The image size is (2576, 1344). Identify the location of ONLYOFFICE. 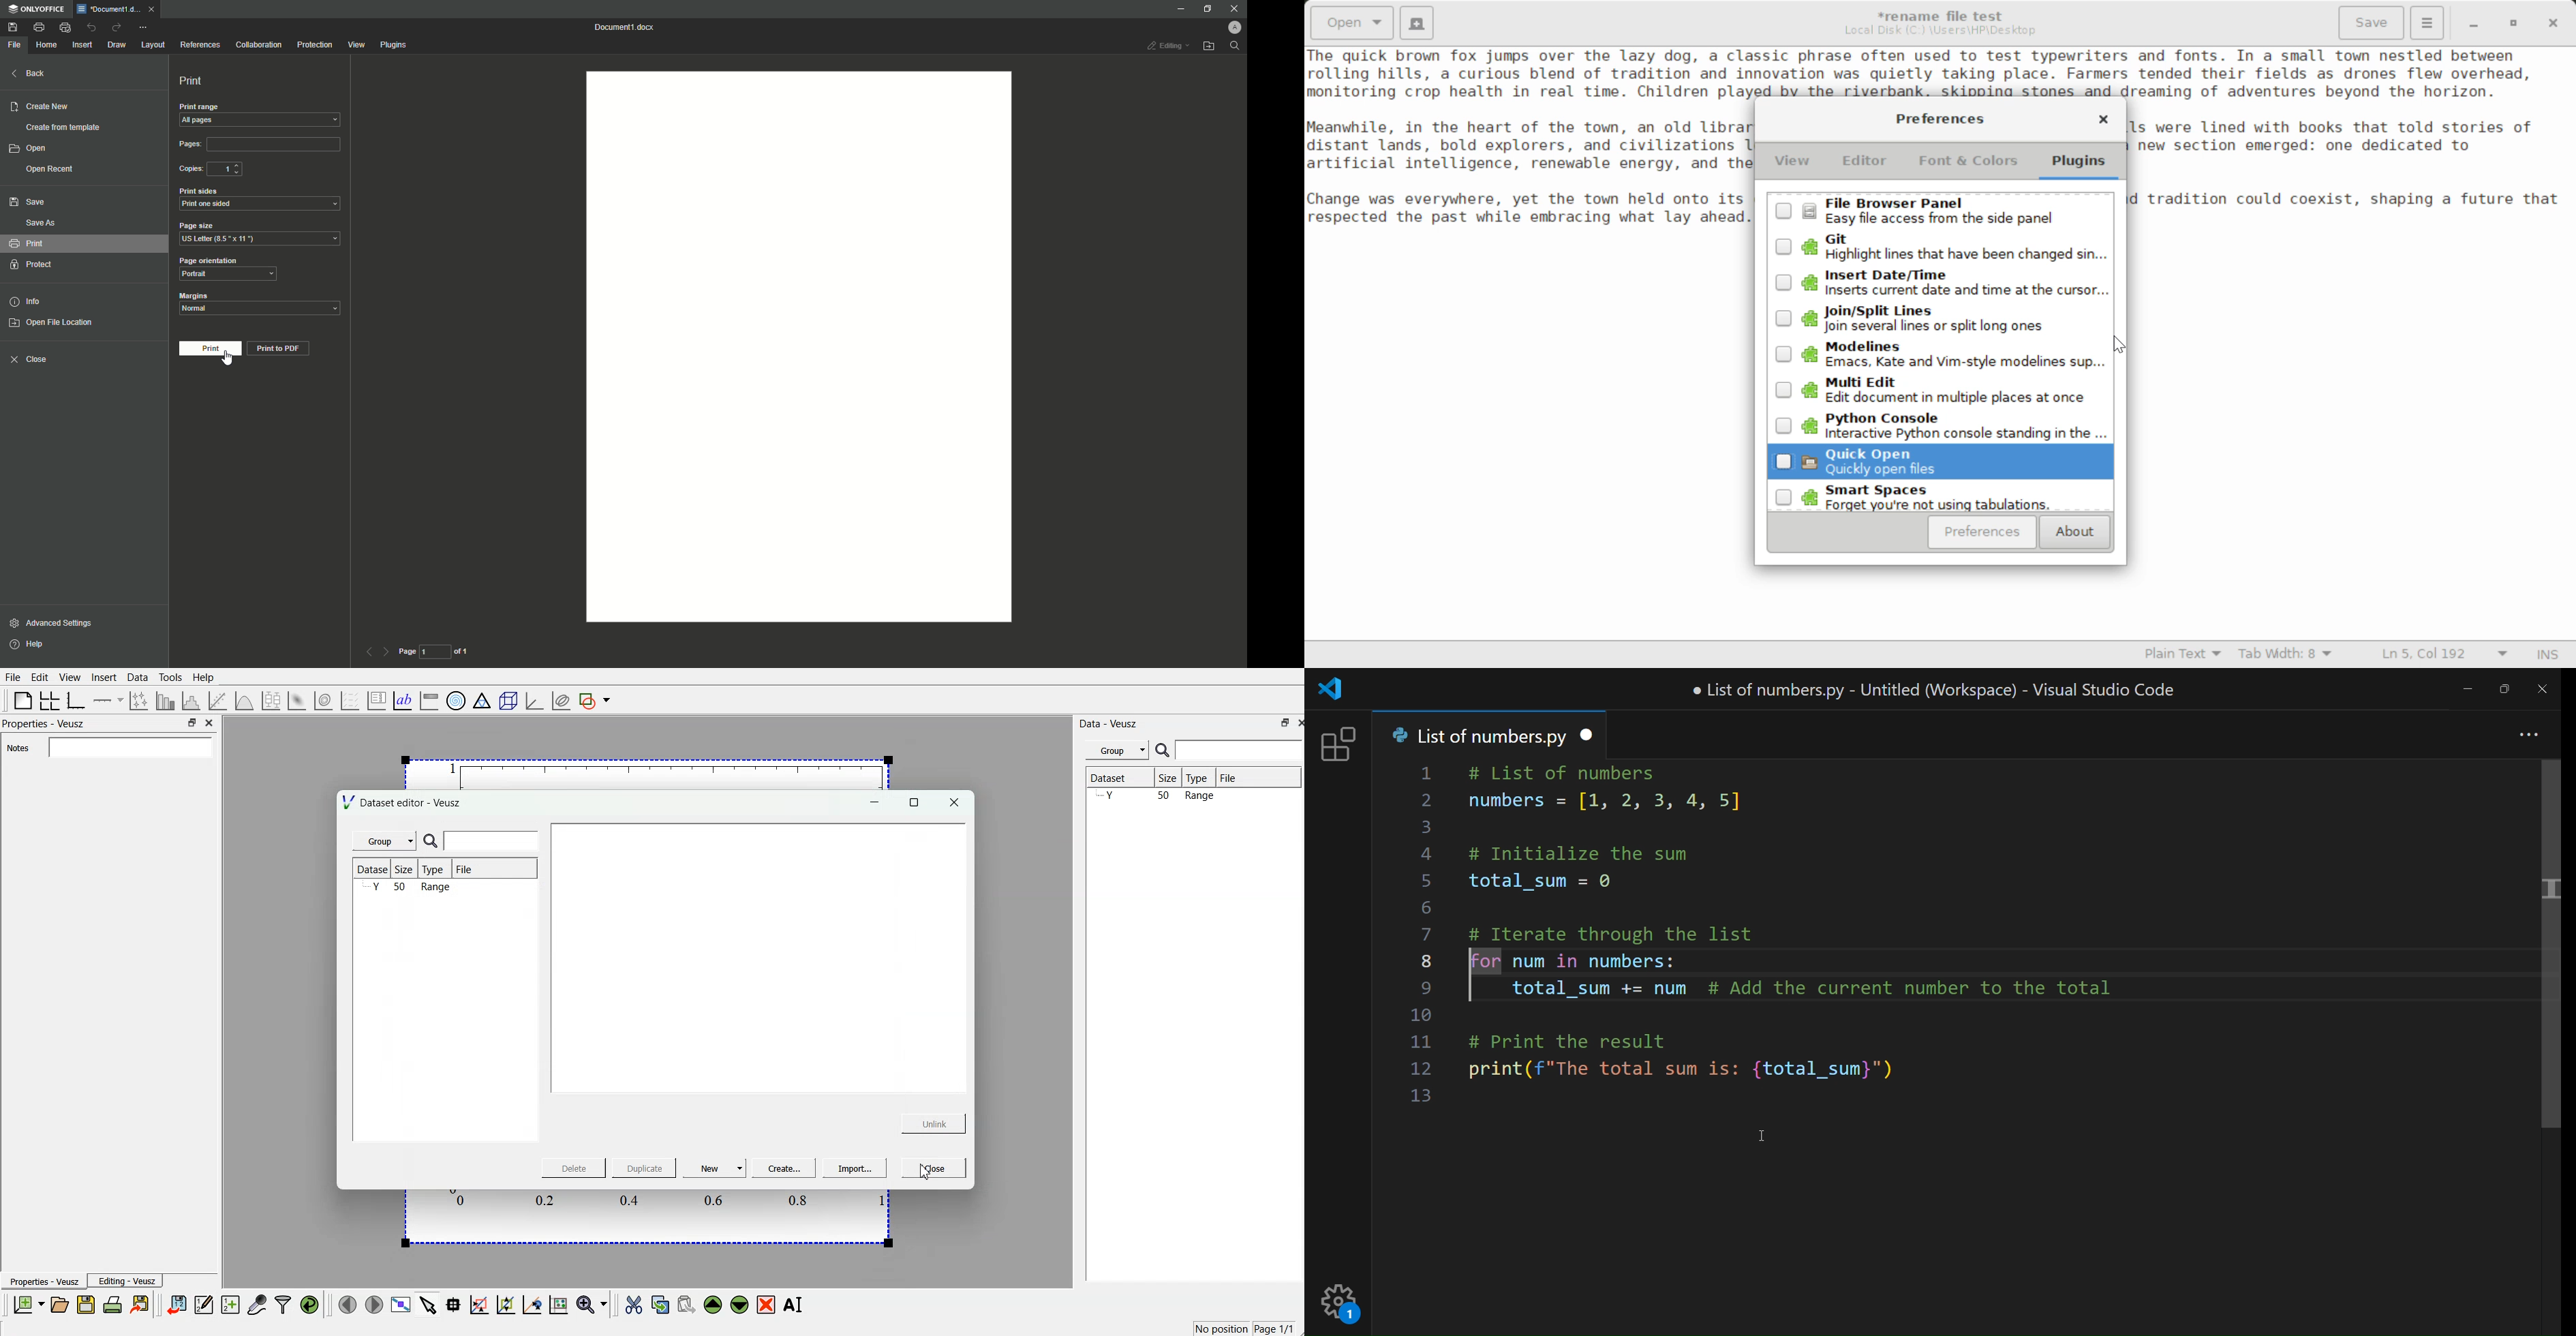
(39, 10).